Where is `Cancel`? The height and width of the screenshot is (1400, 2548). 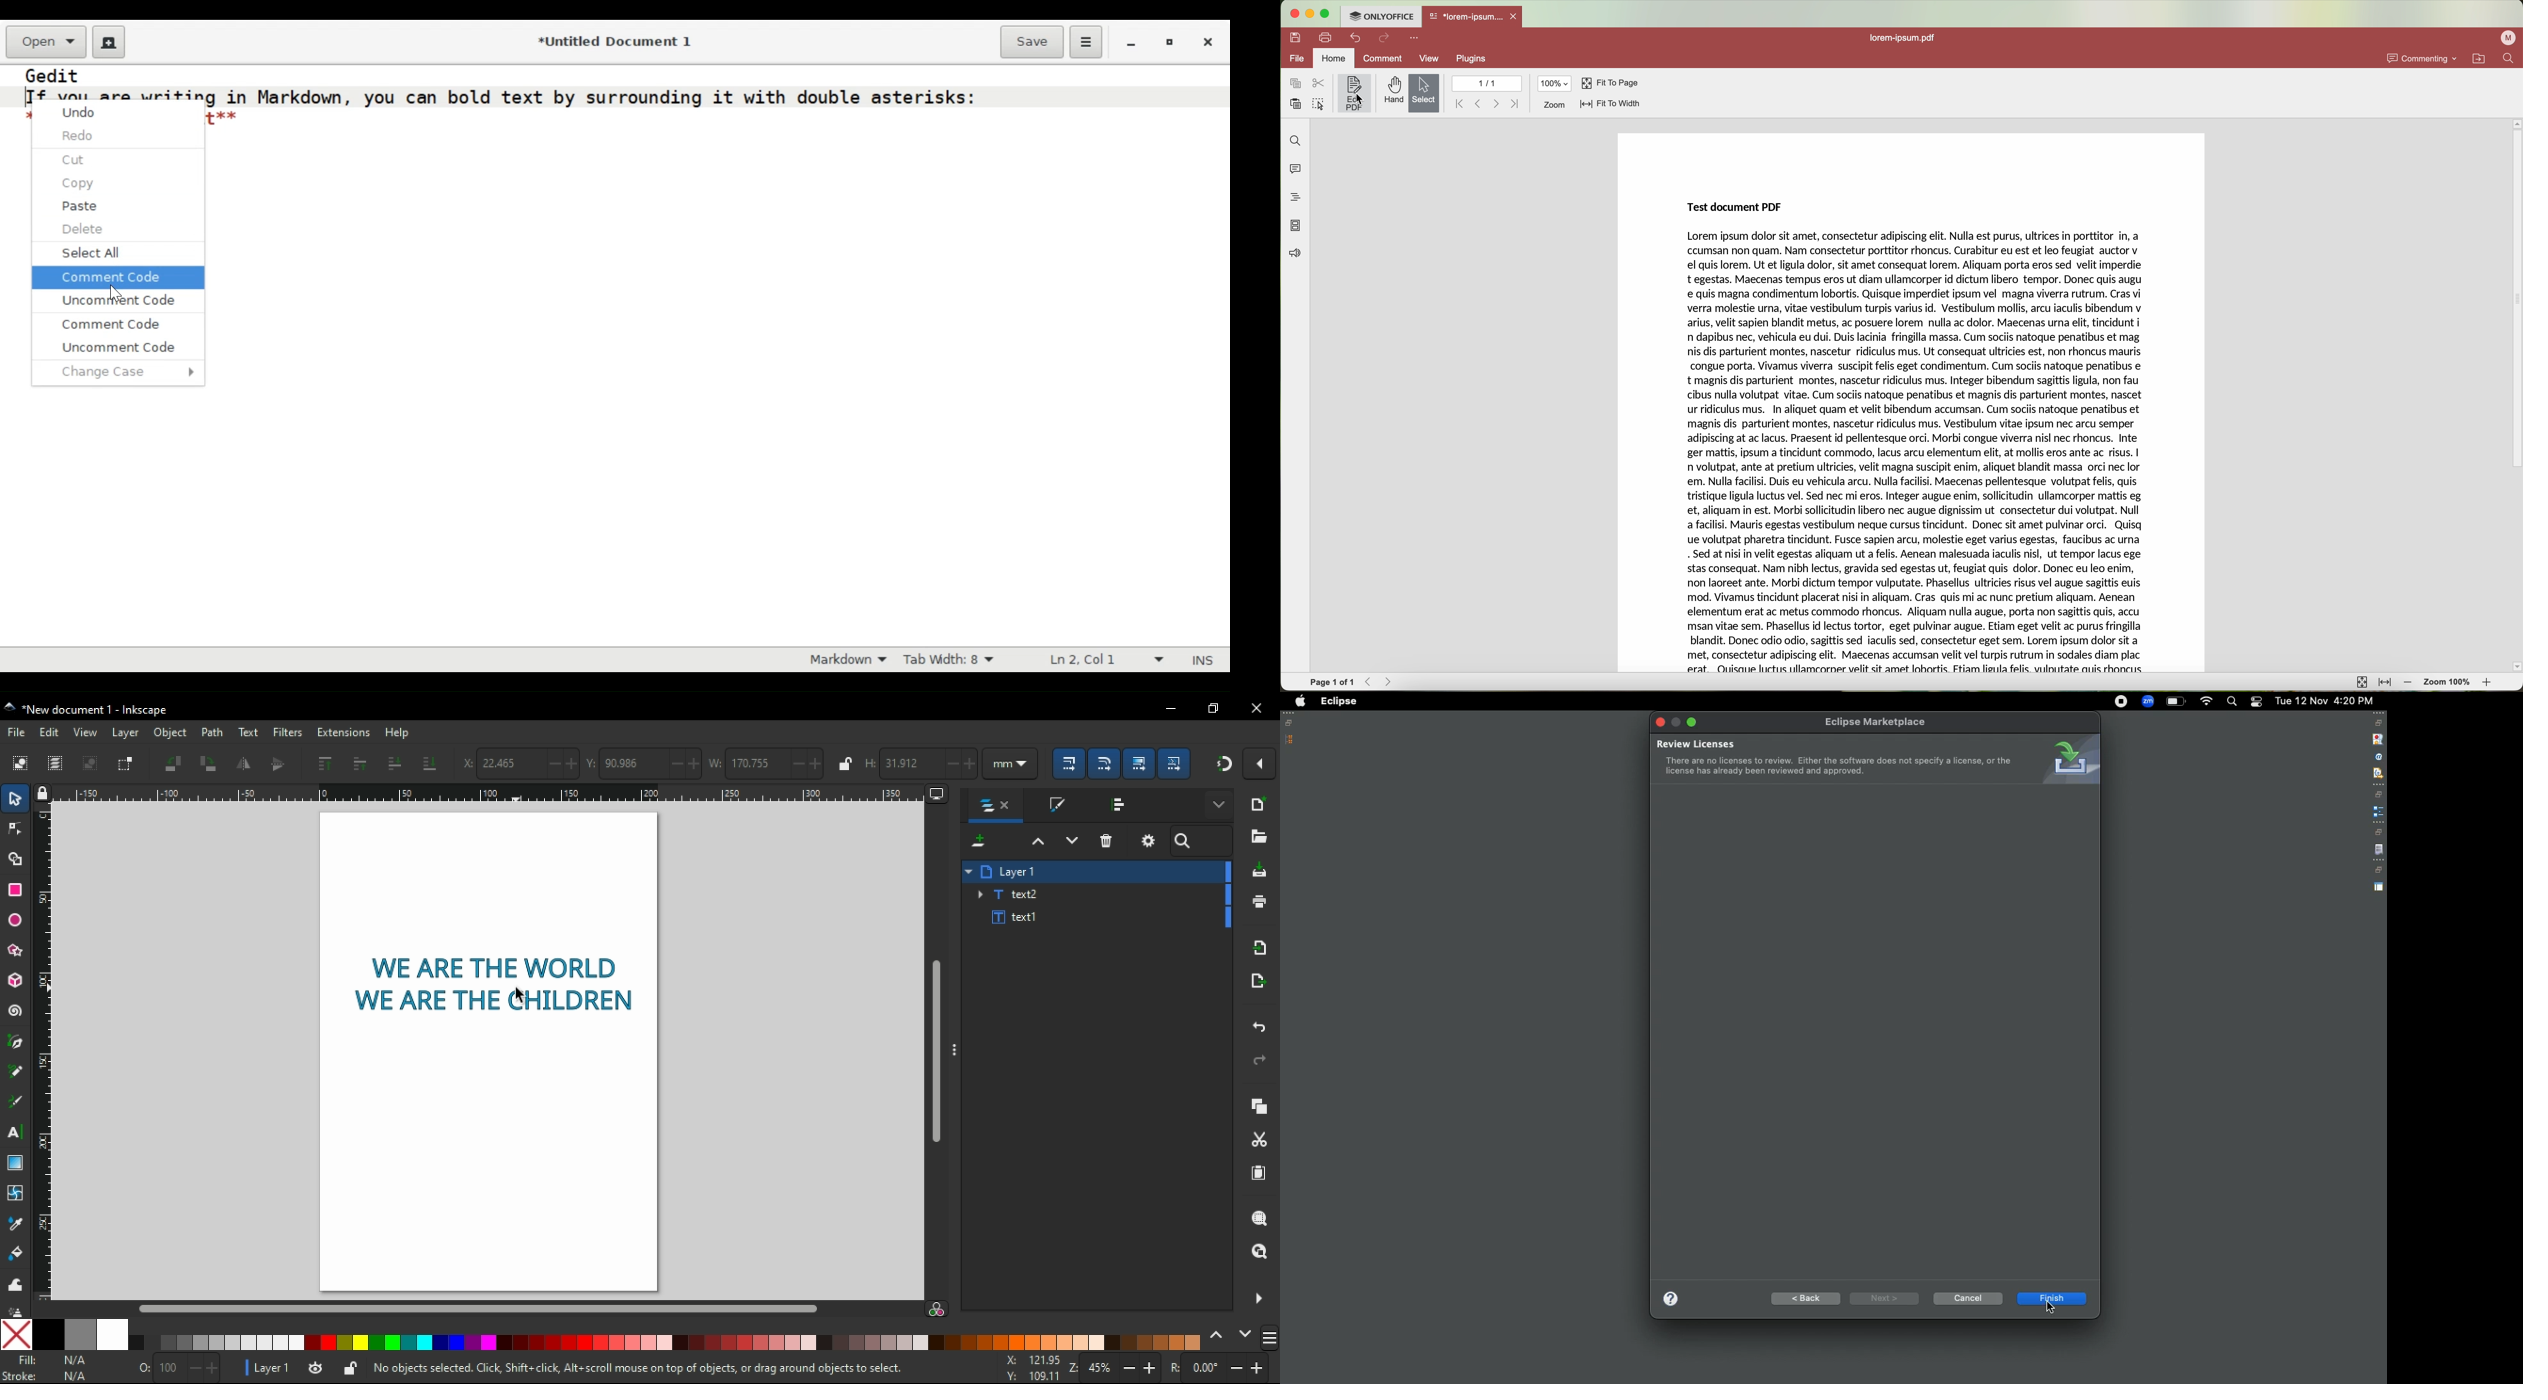 Cancel is located at coordinates (1967, 1299).